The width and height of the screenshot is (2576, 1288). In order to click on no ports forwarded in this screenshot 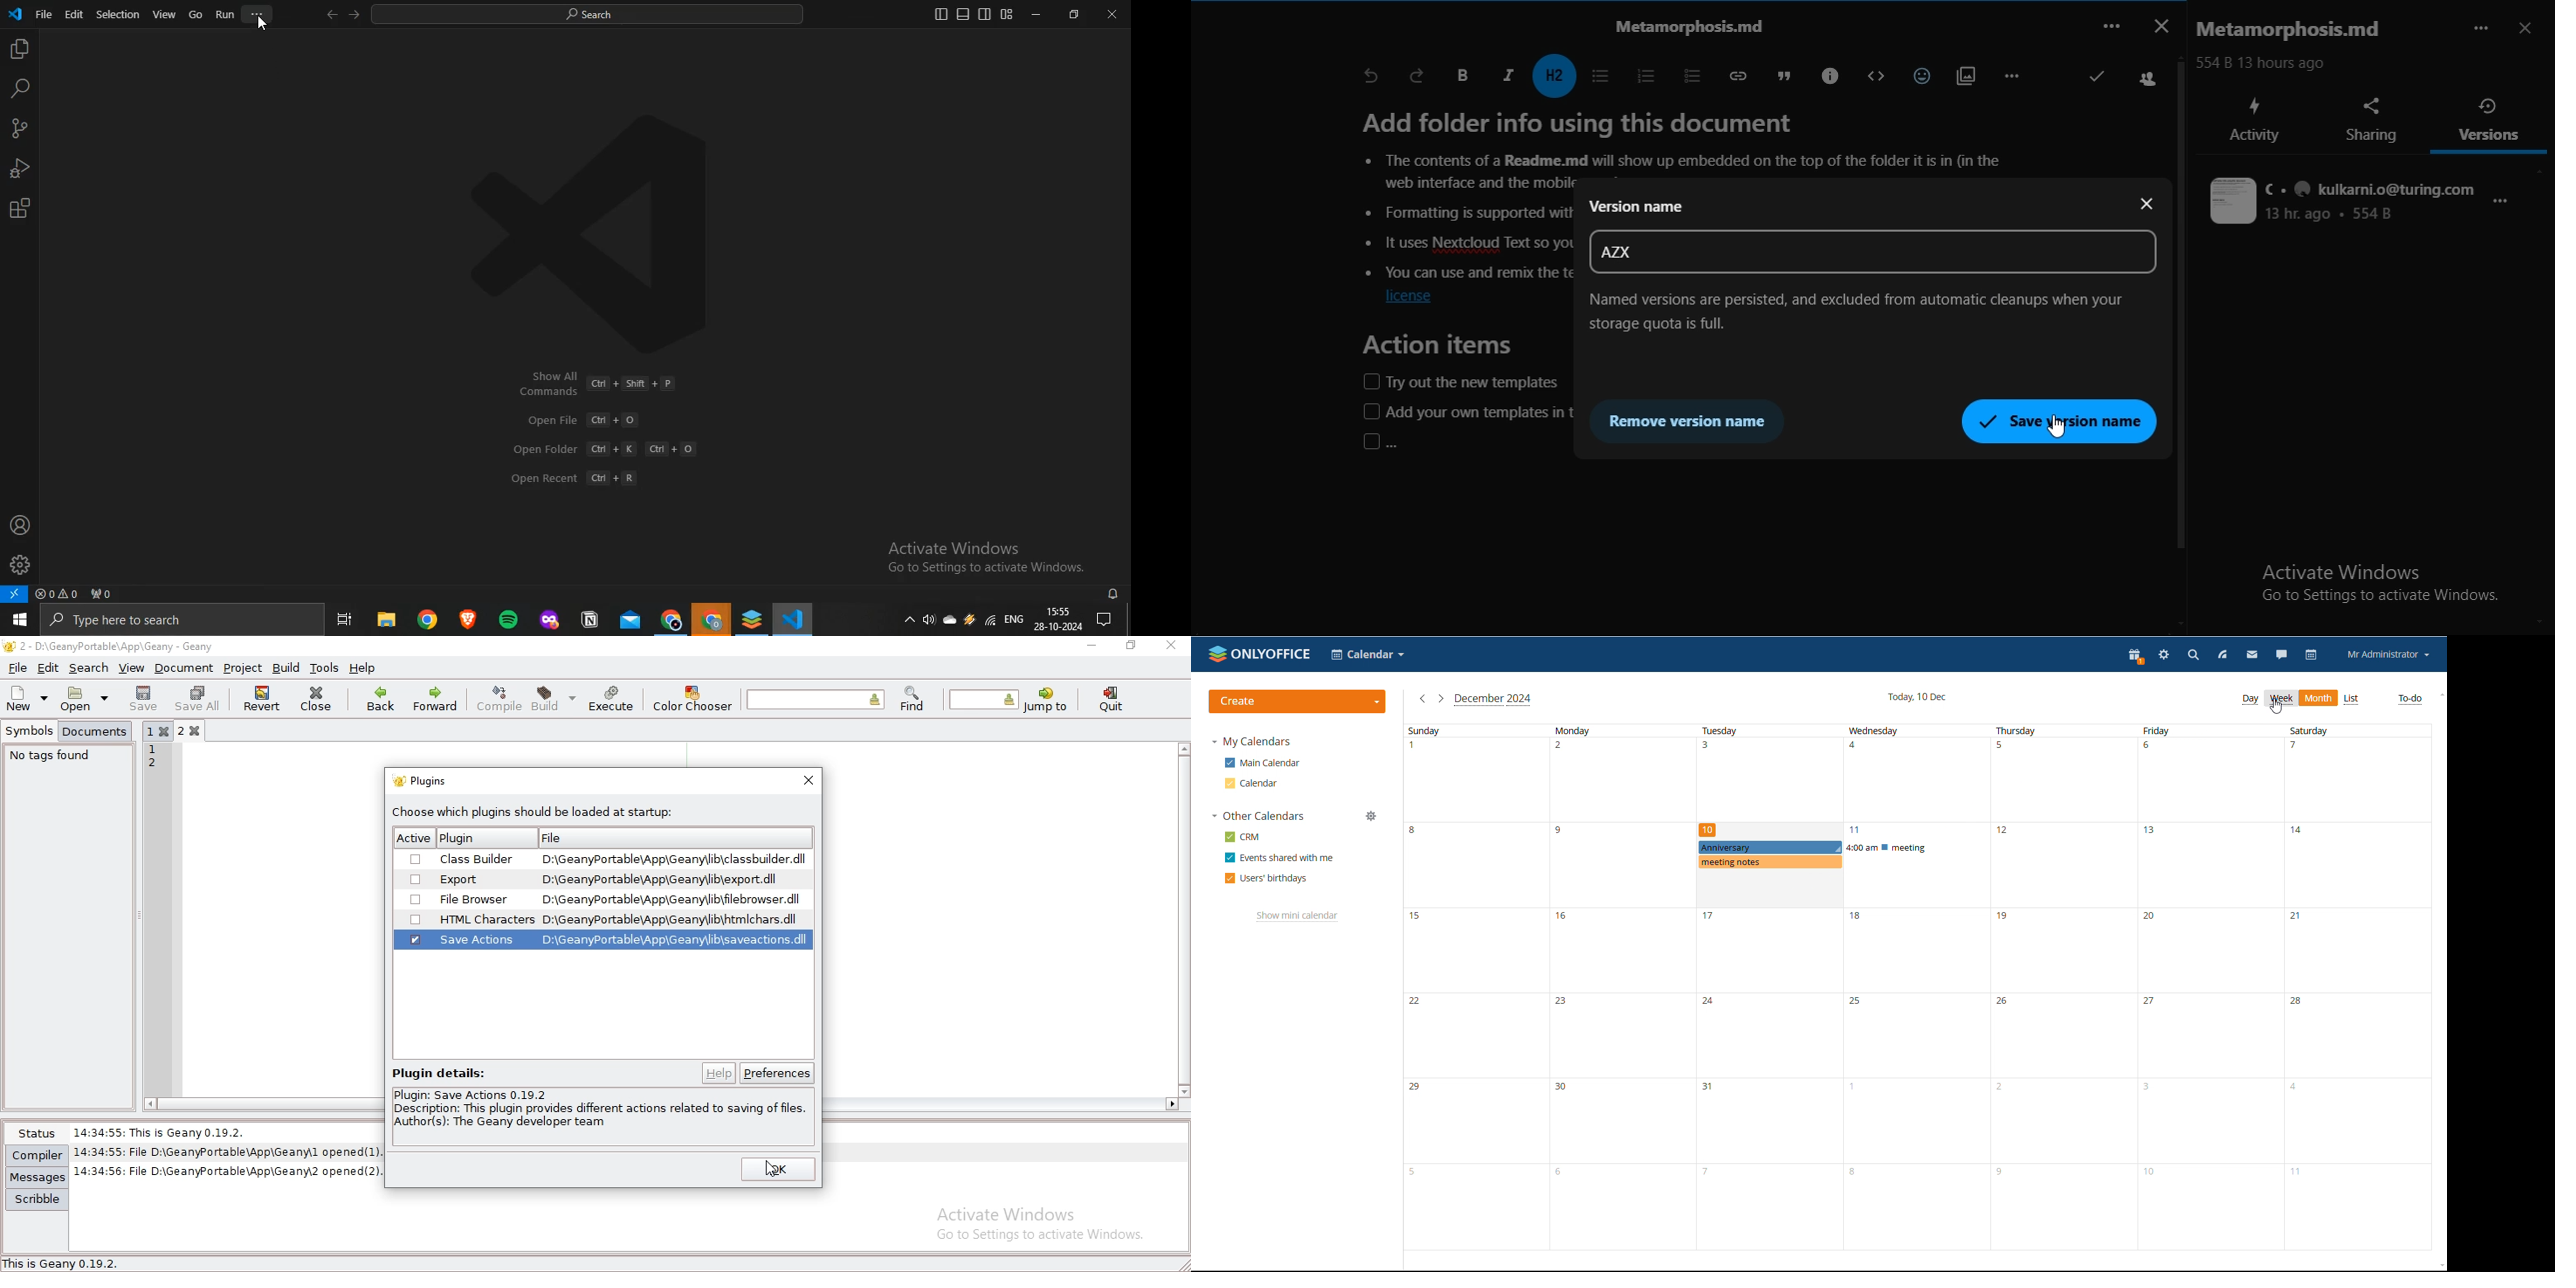, I will do `click(101, 594)`.